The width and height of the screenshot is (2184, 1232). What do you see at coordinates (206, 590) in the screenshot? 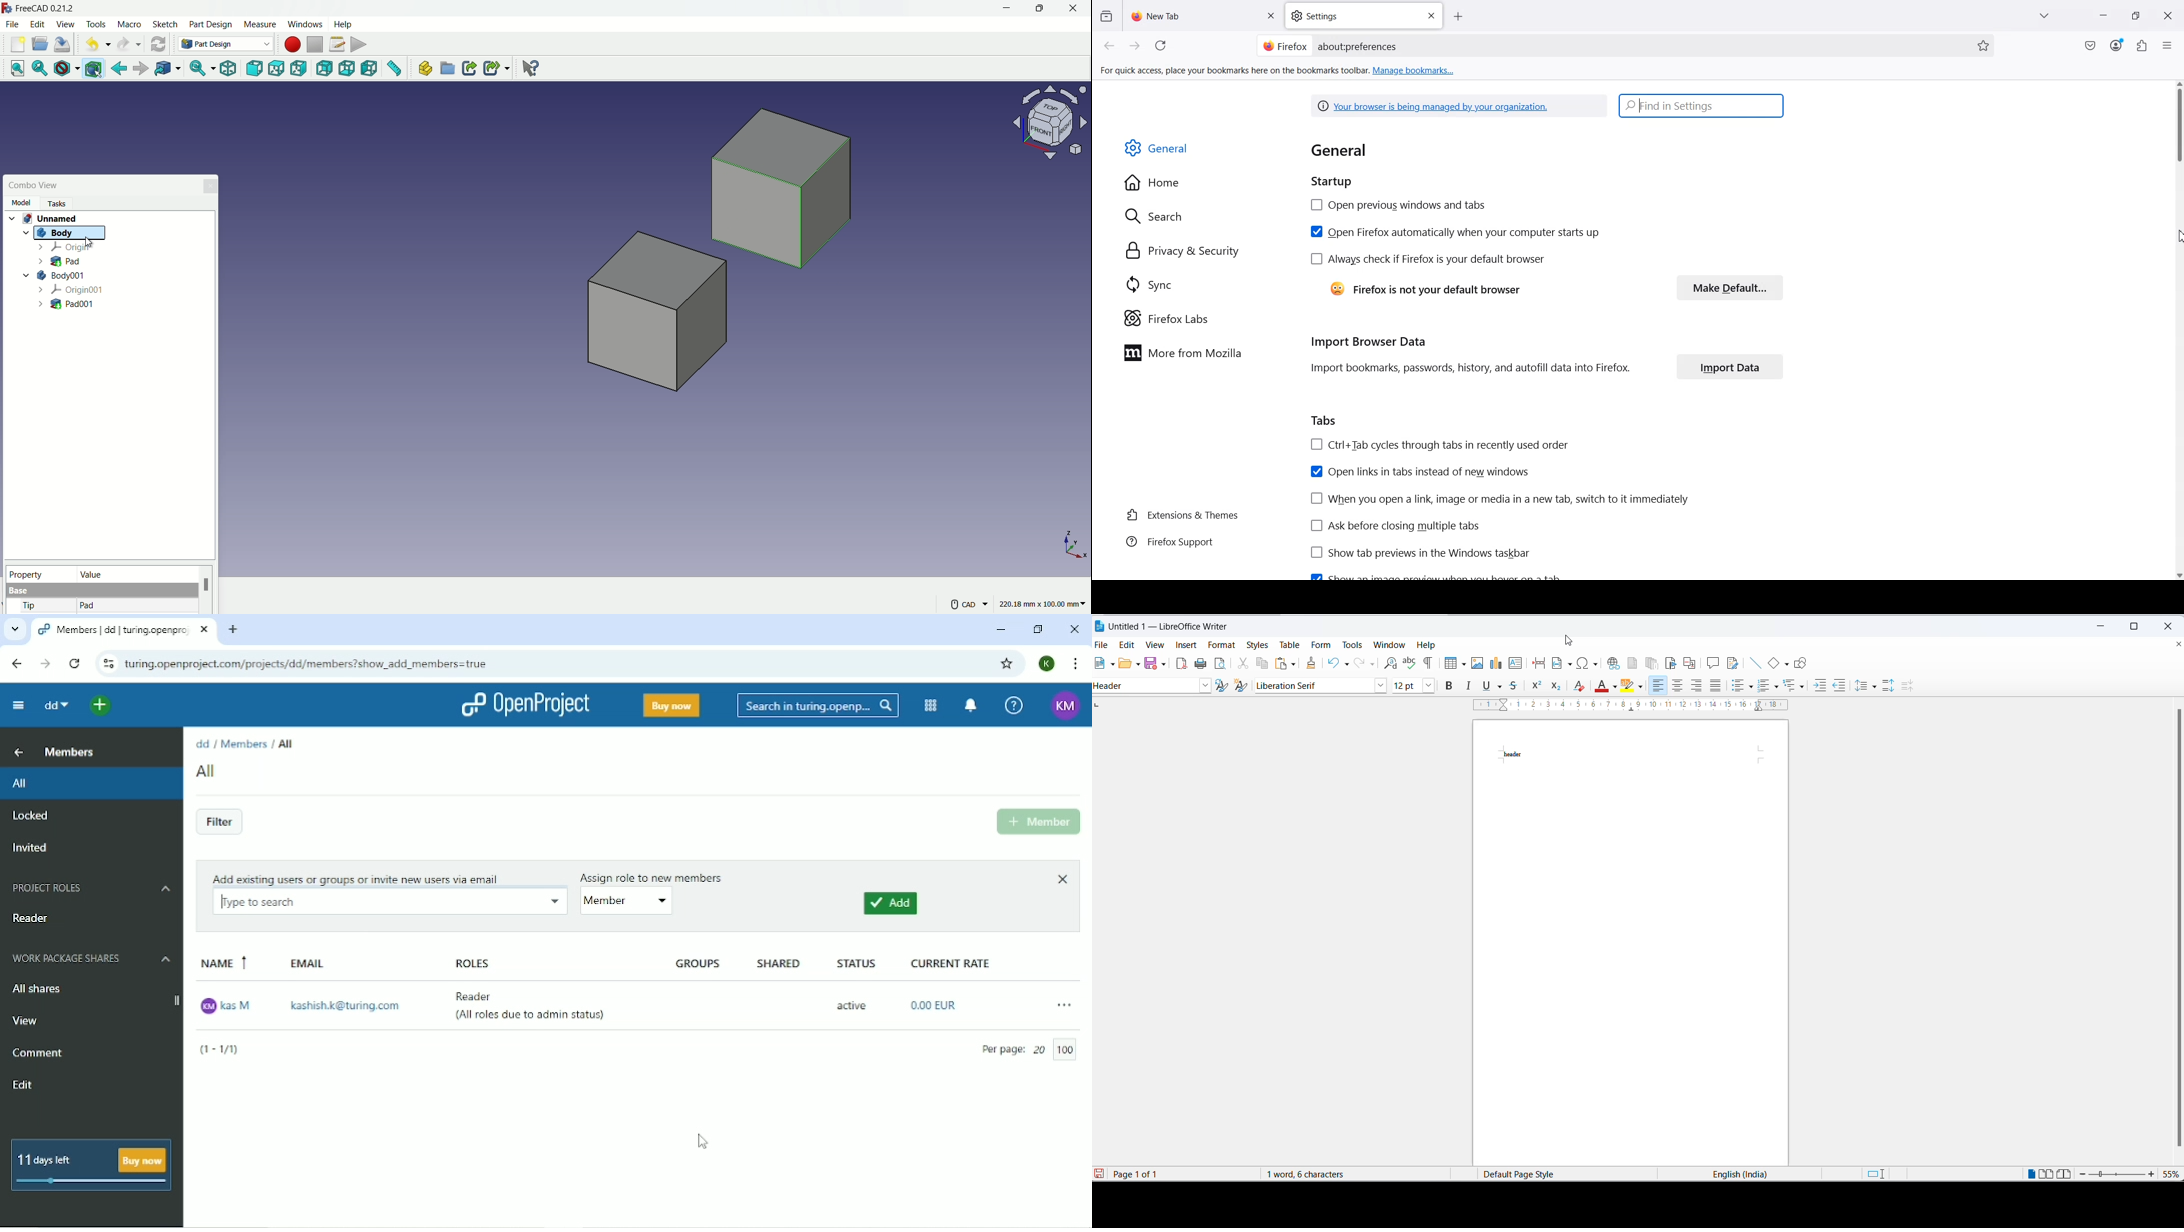
I see `scroll bar` at bounding box center [206, 590].